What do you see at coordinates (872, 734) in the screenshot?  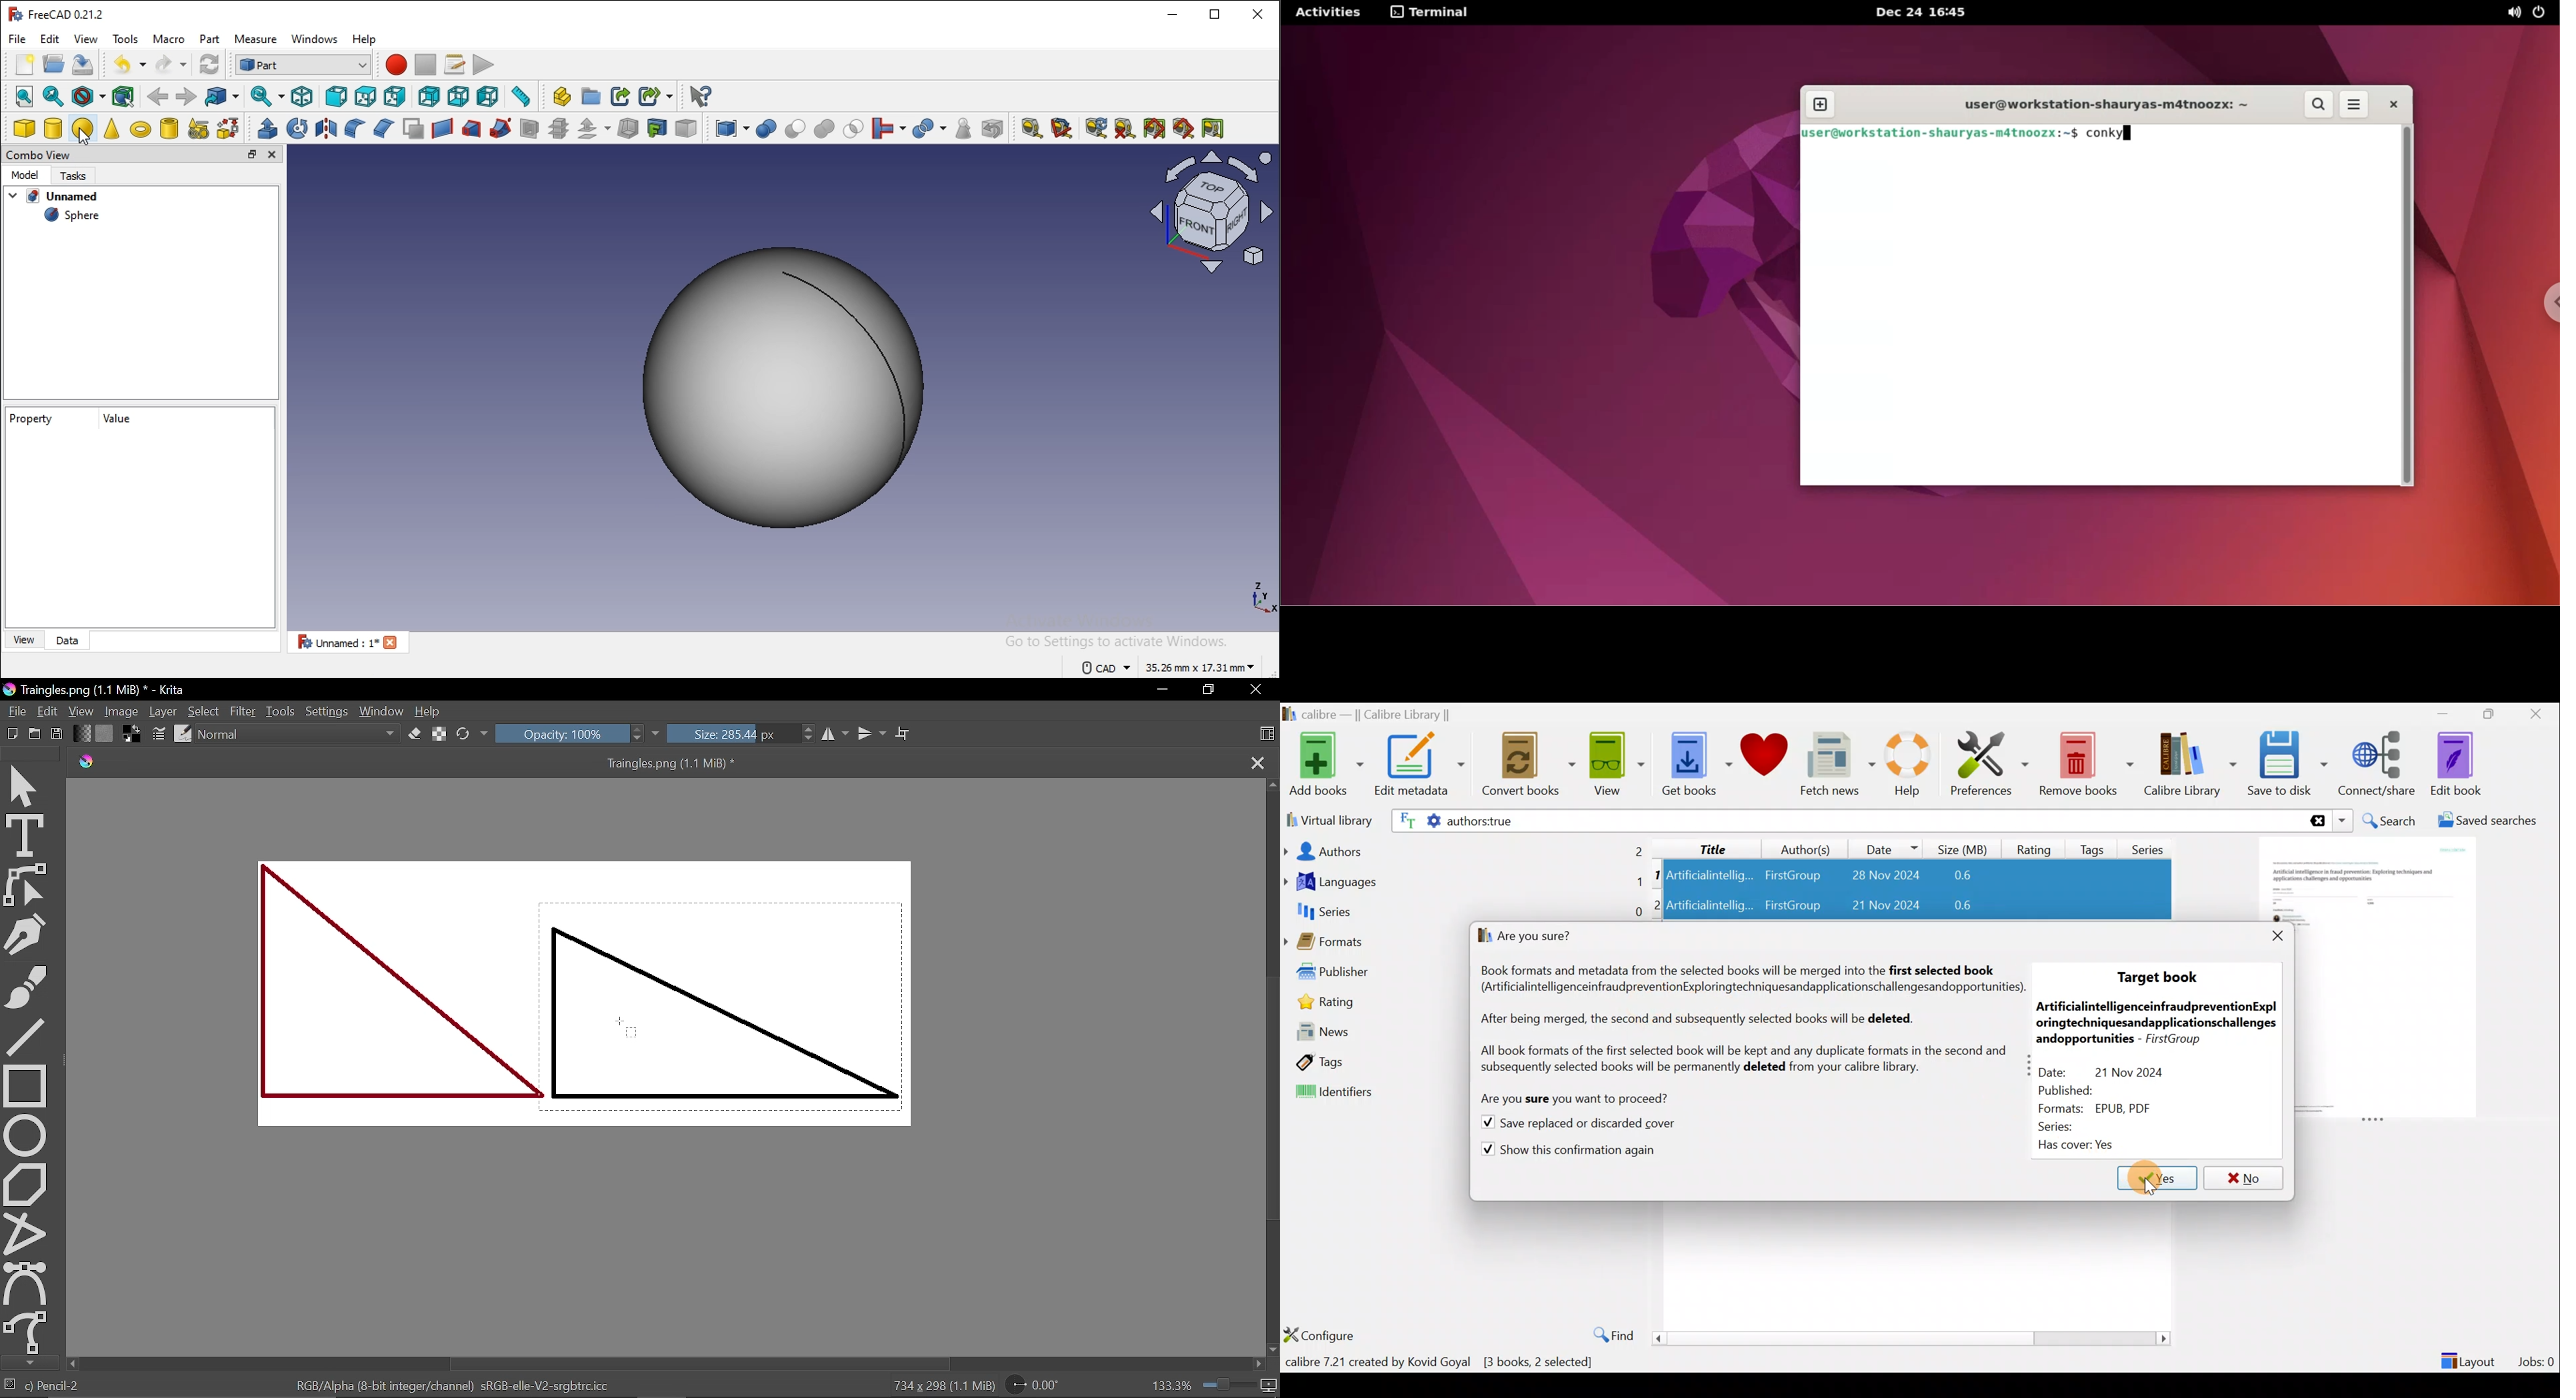 I see `Vertical mirror tool` at bounding box center [872, 734].